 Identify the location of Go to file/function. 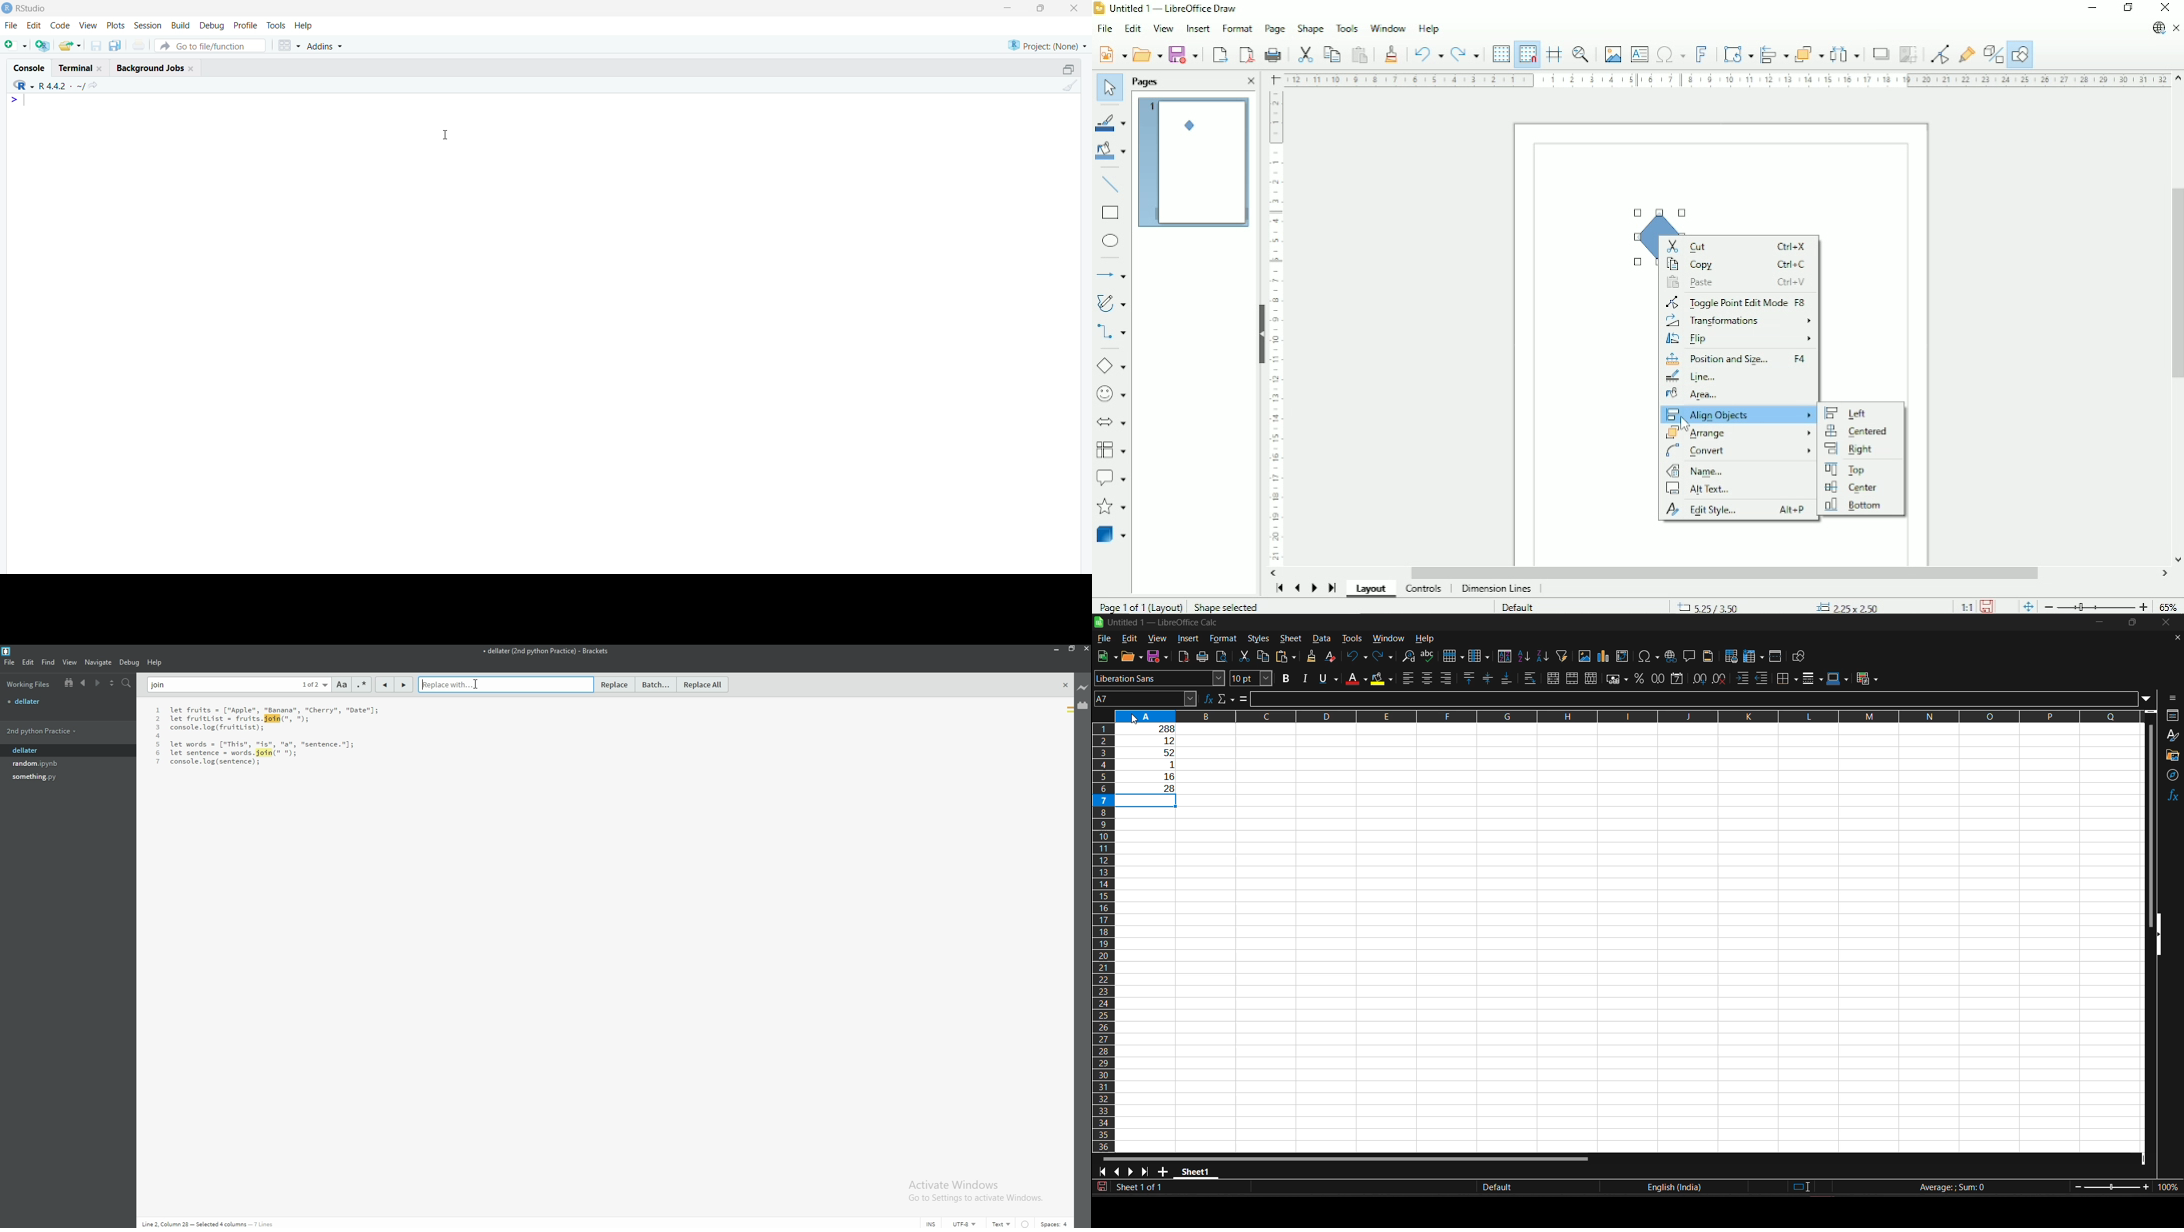
(213, 46).